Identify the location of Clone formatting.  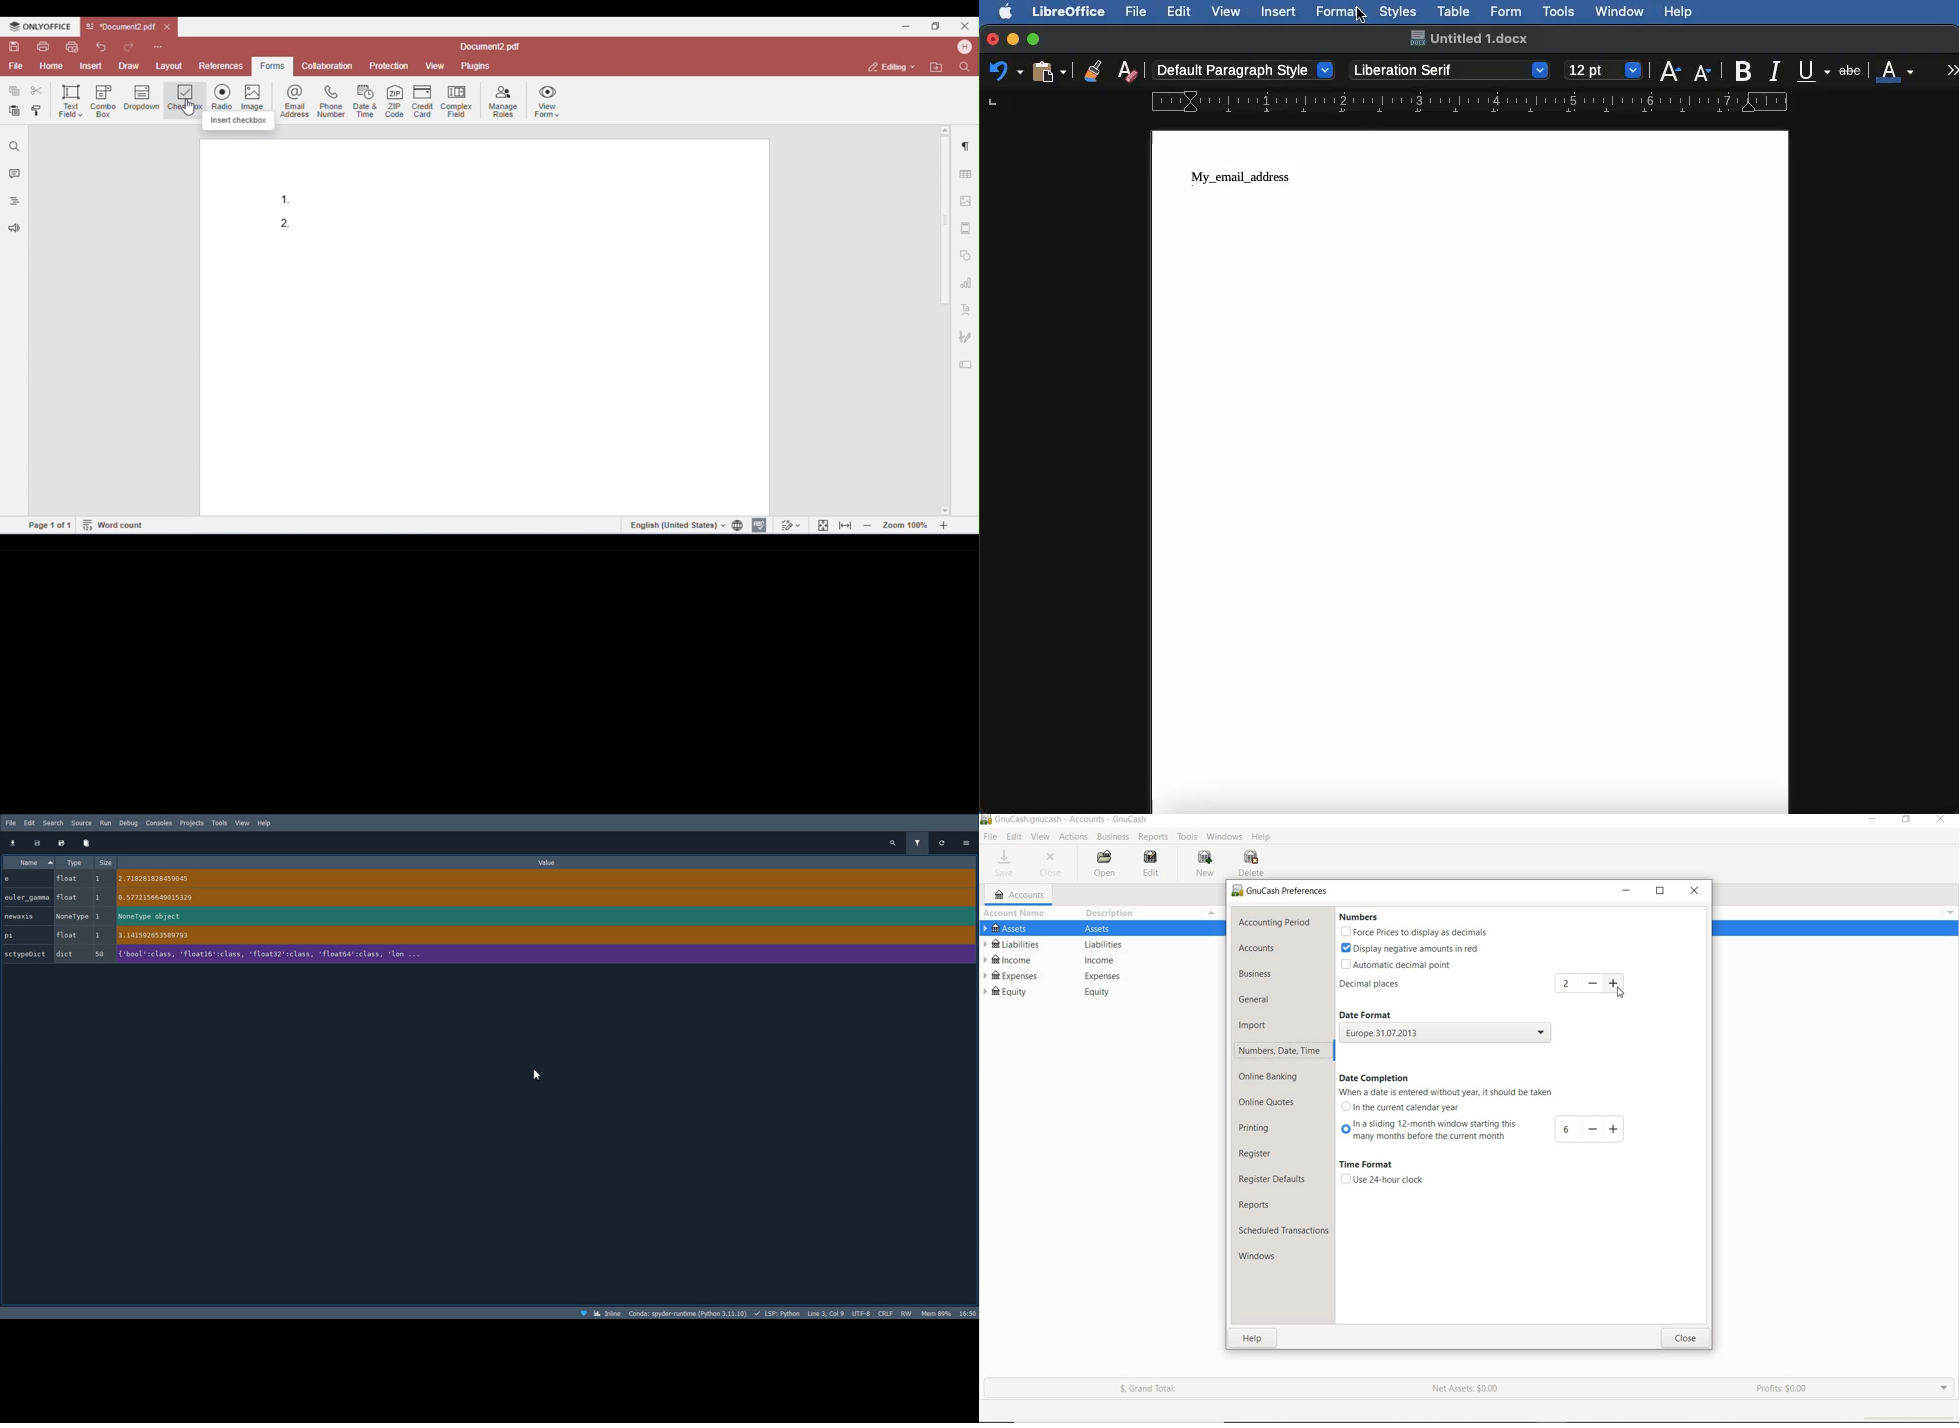
(1093, 70).